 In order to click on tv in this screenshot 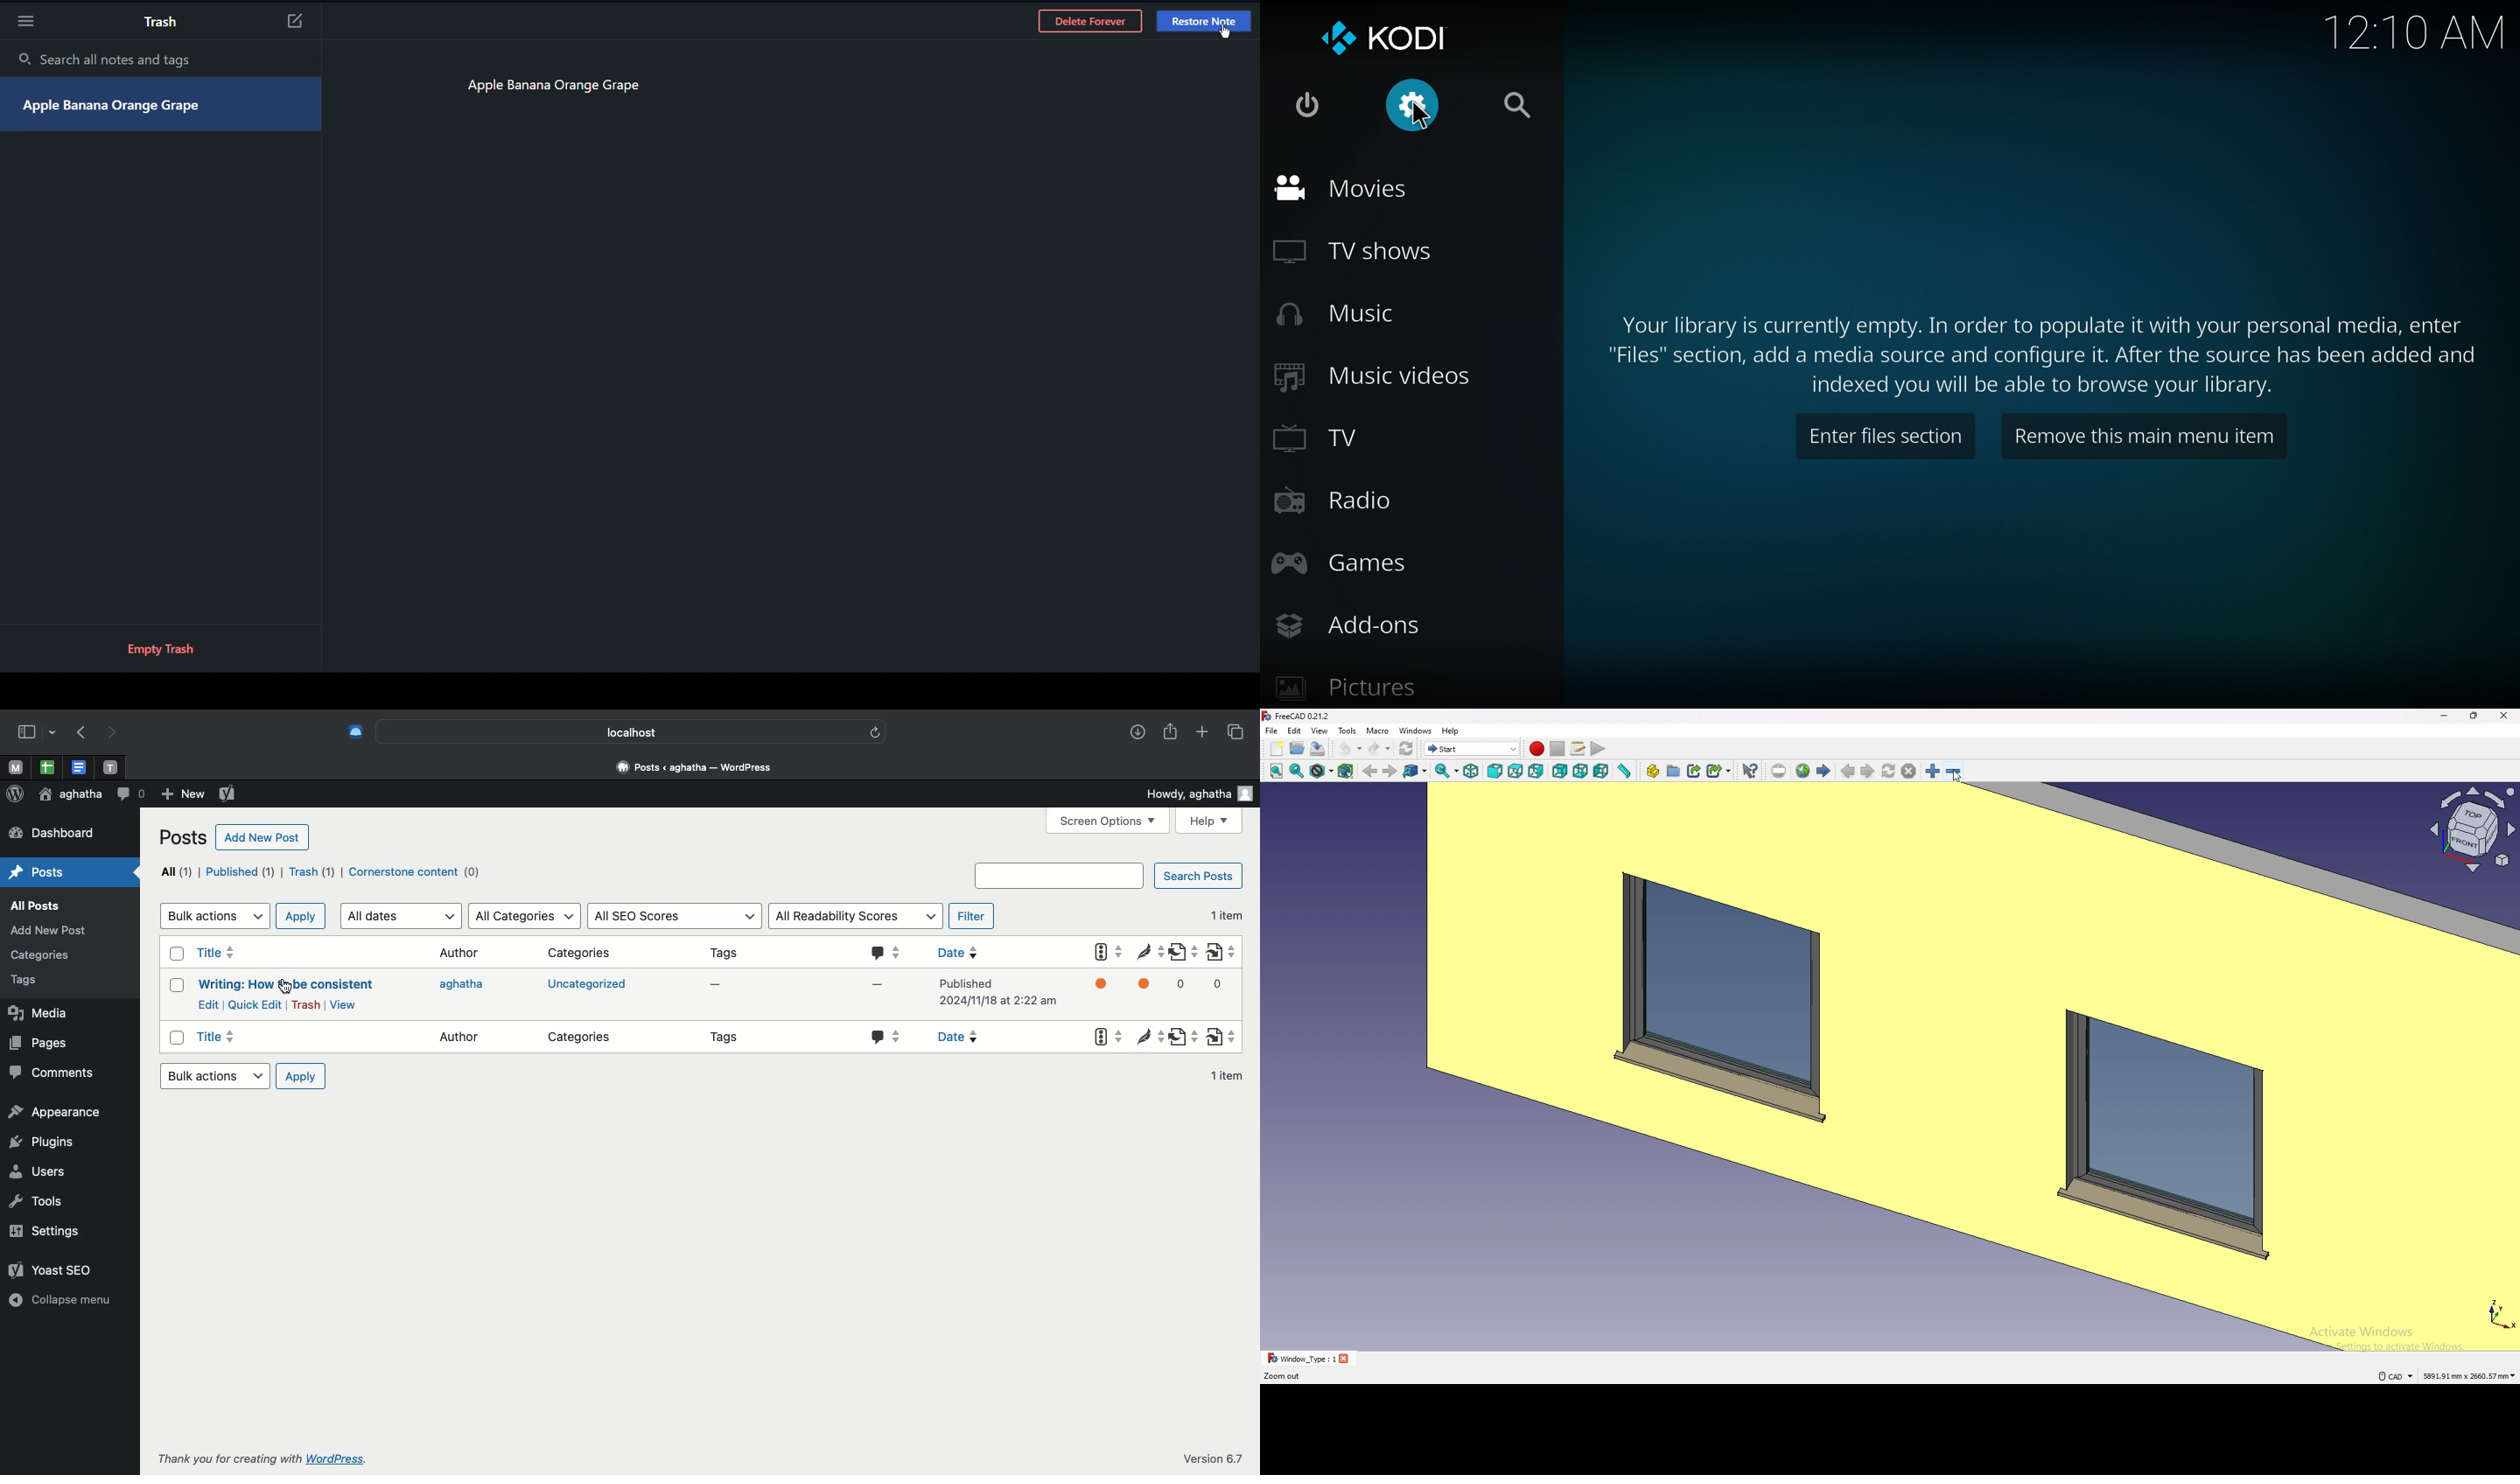, I will do `click(1322, 439)`.